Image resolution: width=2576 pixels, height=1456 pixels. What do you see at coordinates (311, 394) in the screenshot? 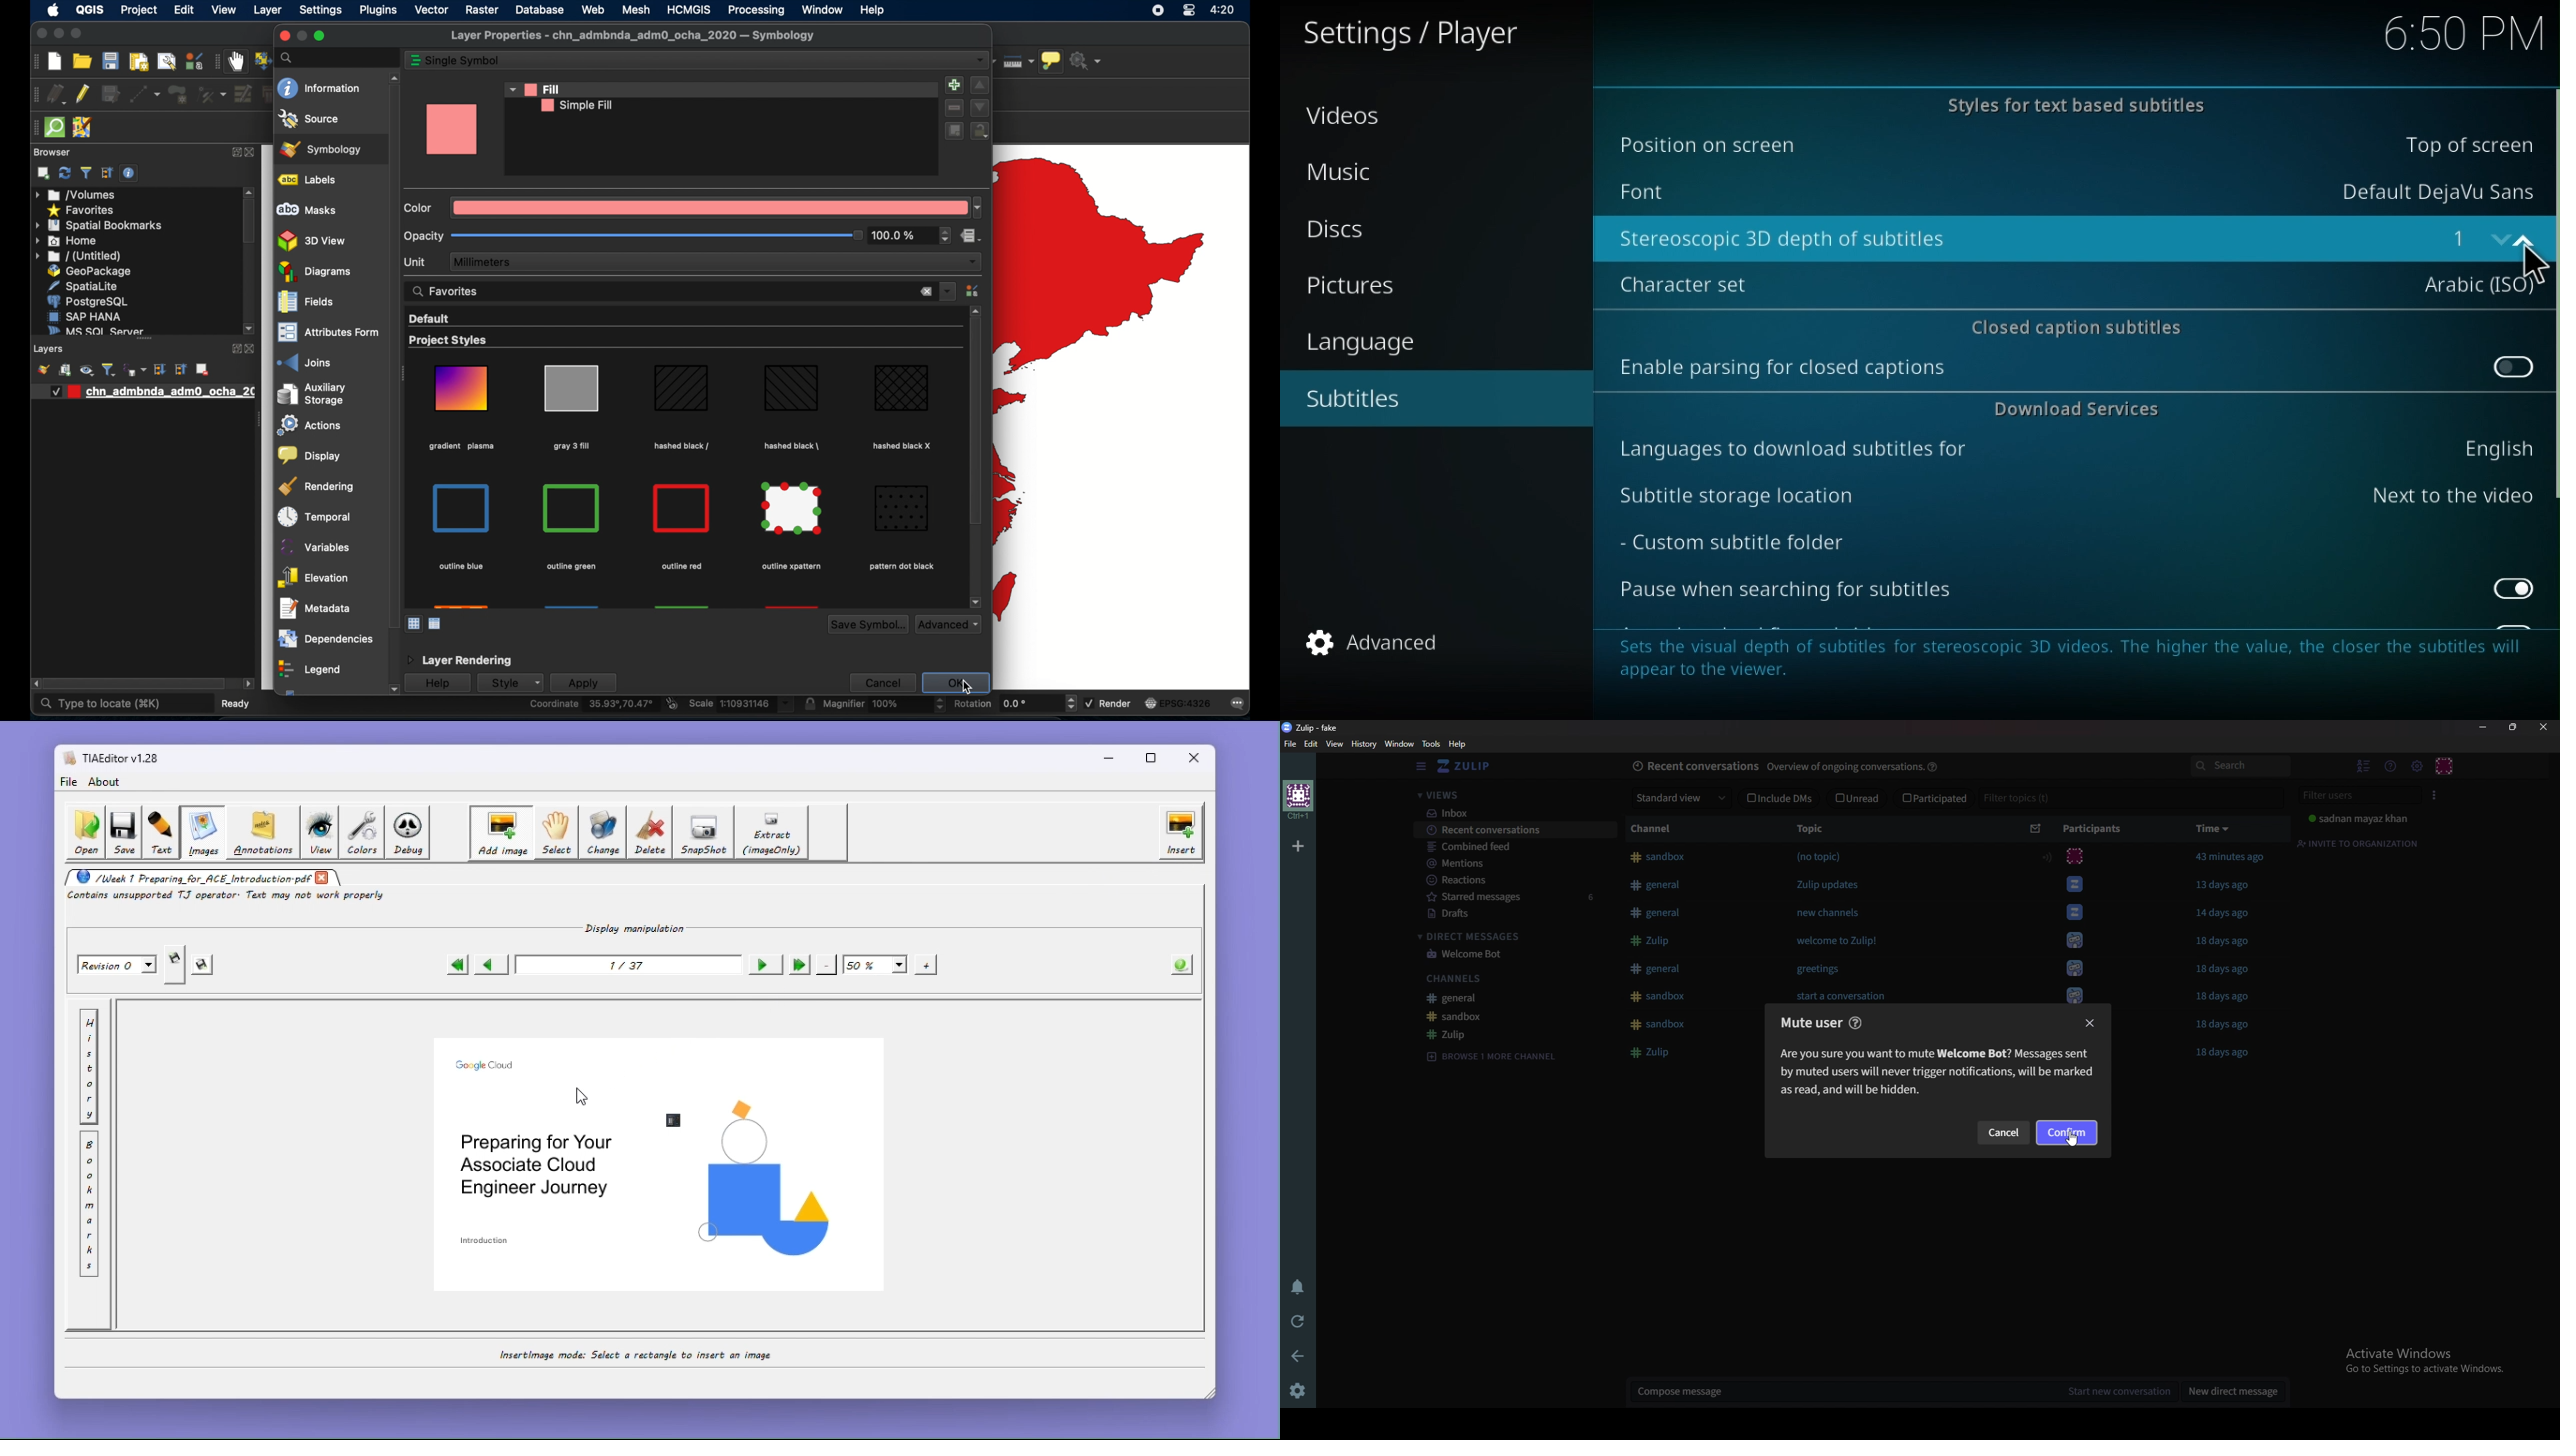
I see `auxiliary storage` at bounding box center [311, 394].